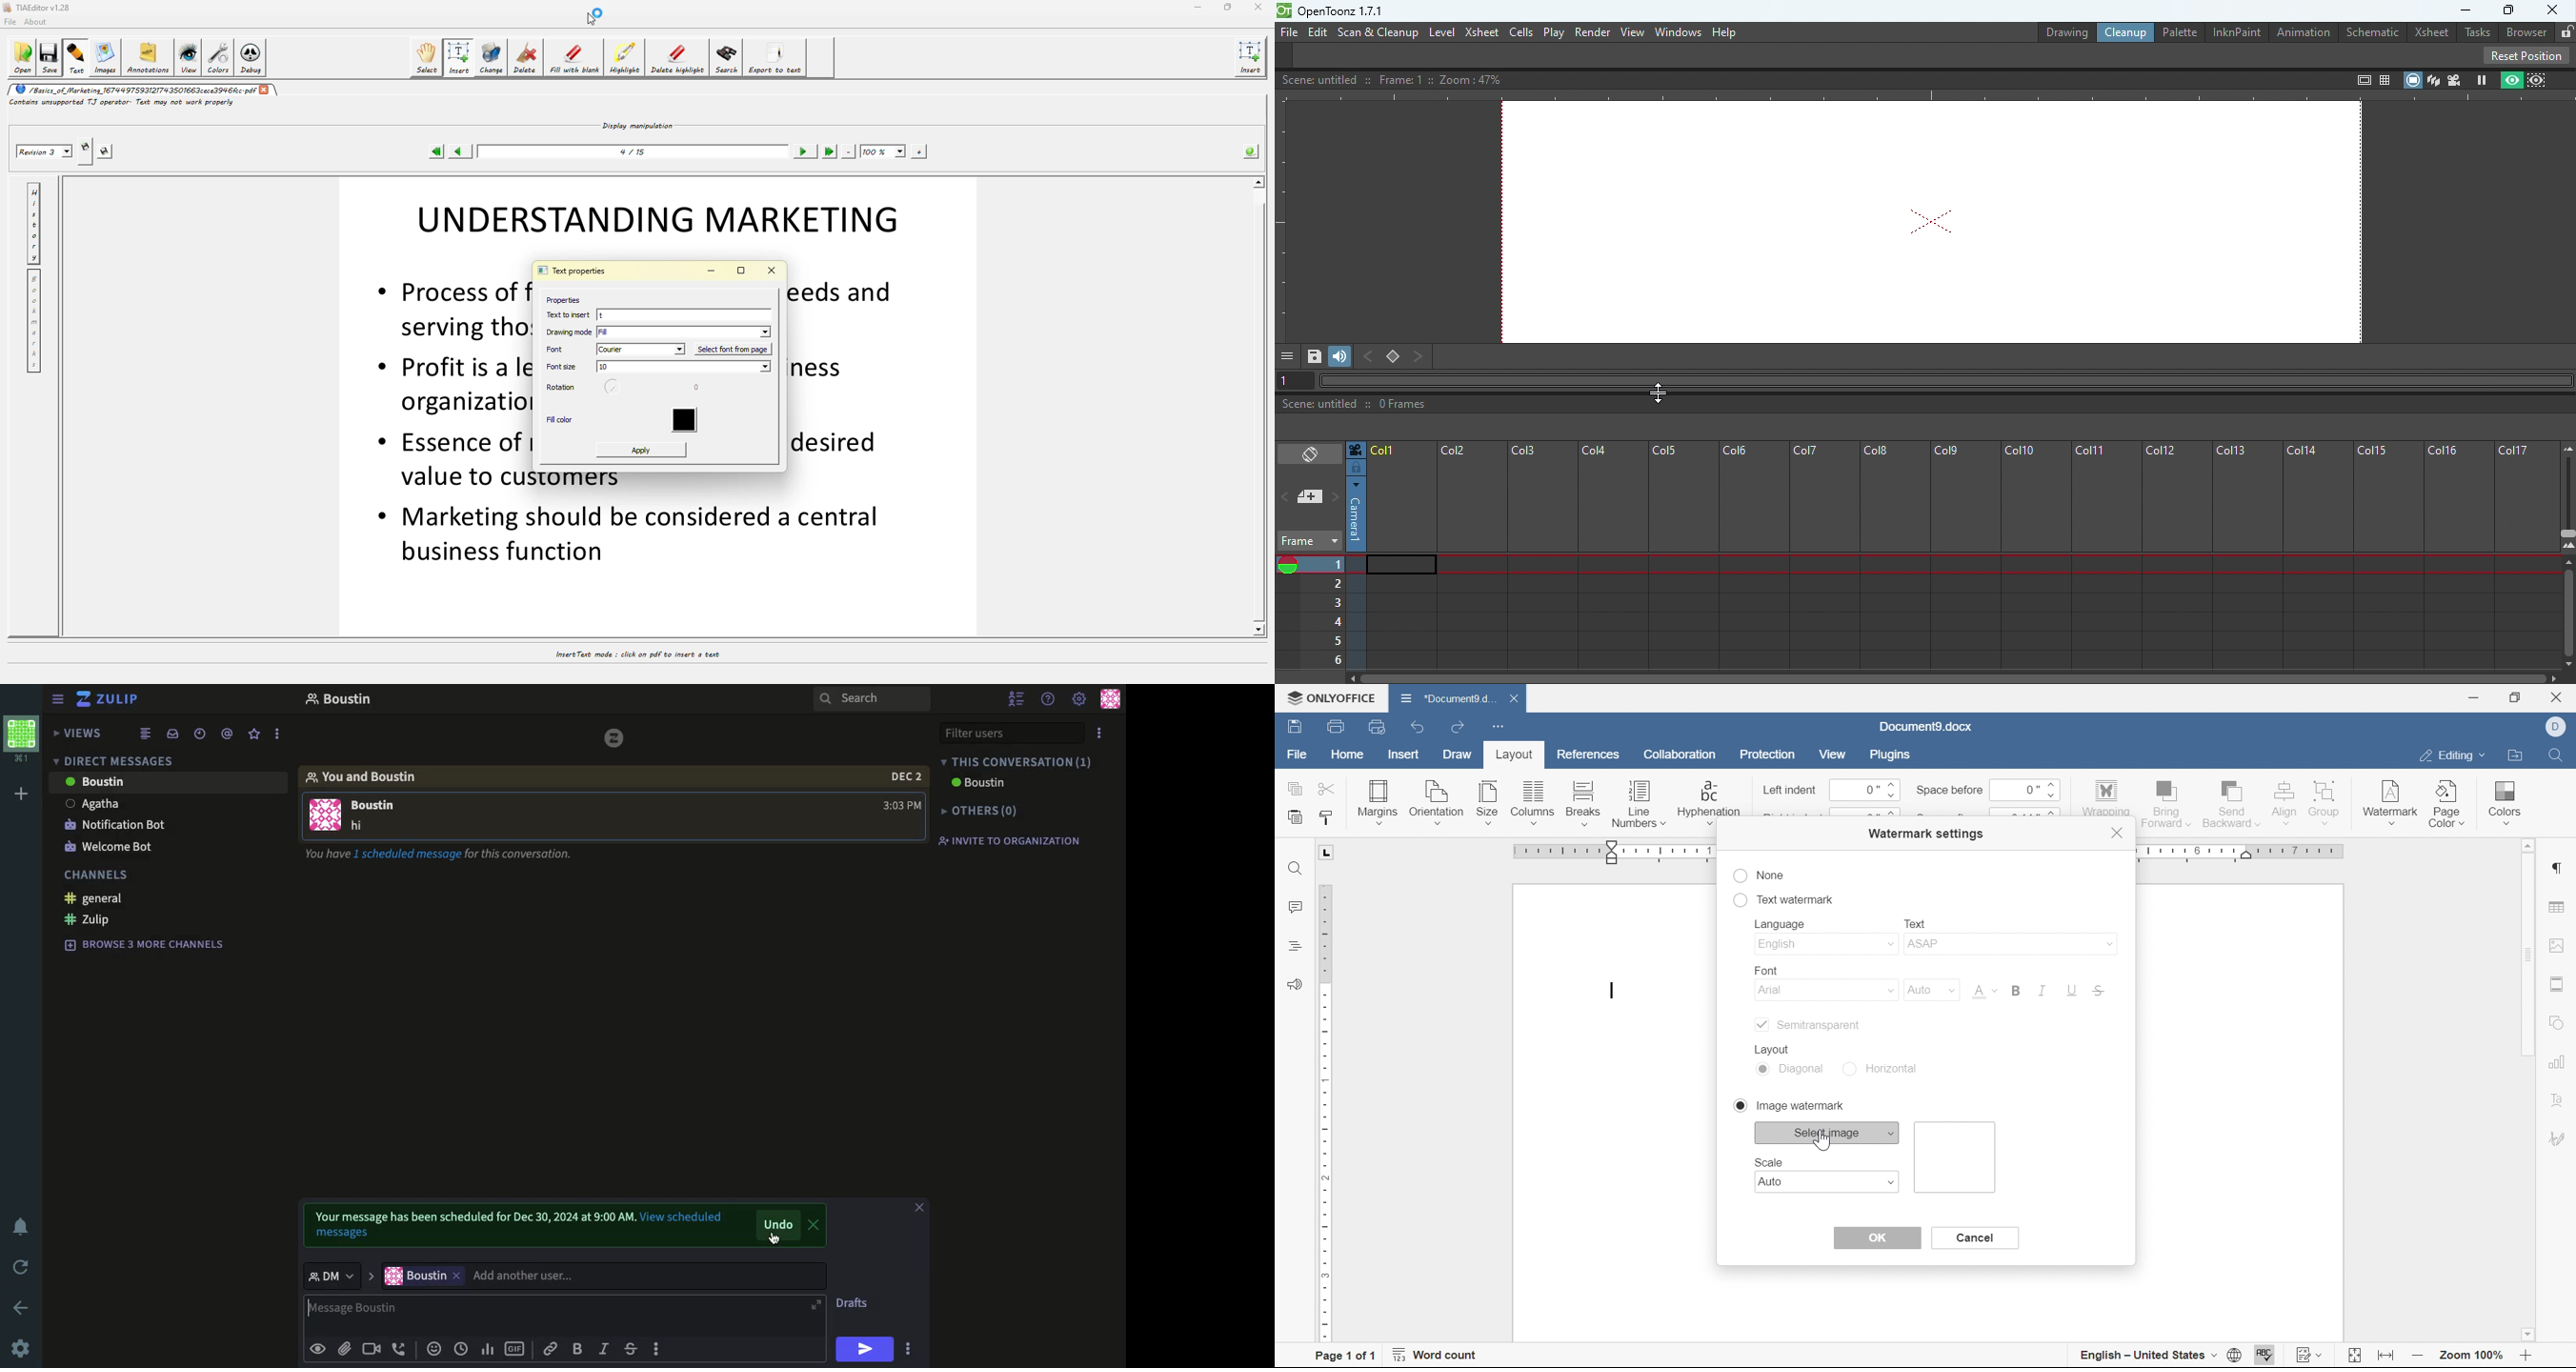 The image size is (2576, 1372). Describe the element at coordinates (414, 1276) in the screenshot. I see `boustin` at that location.